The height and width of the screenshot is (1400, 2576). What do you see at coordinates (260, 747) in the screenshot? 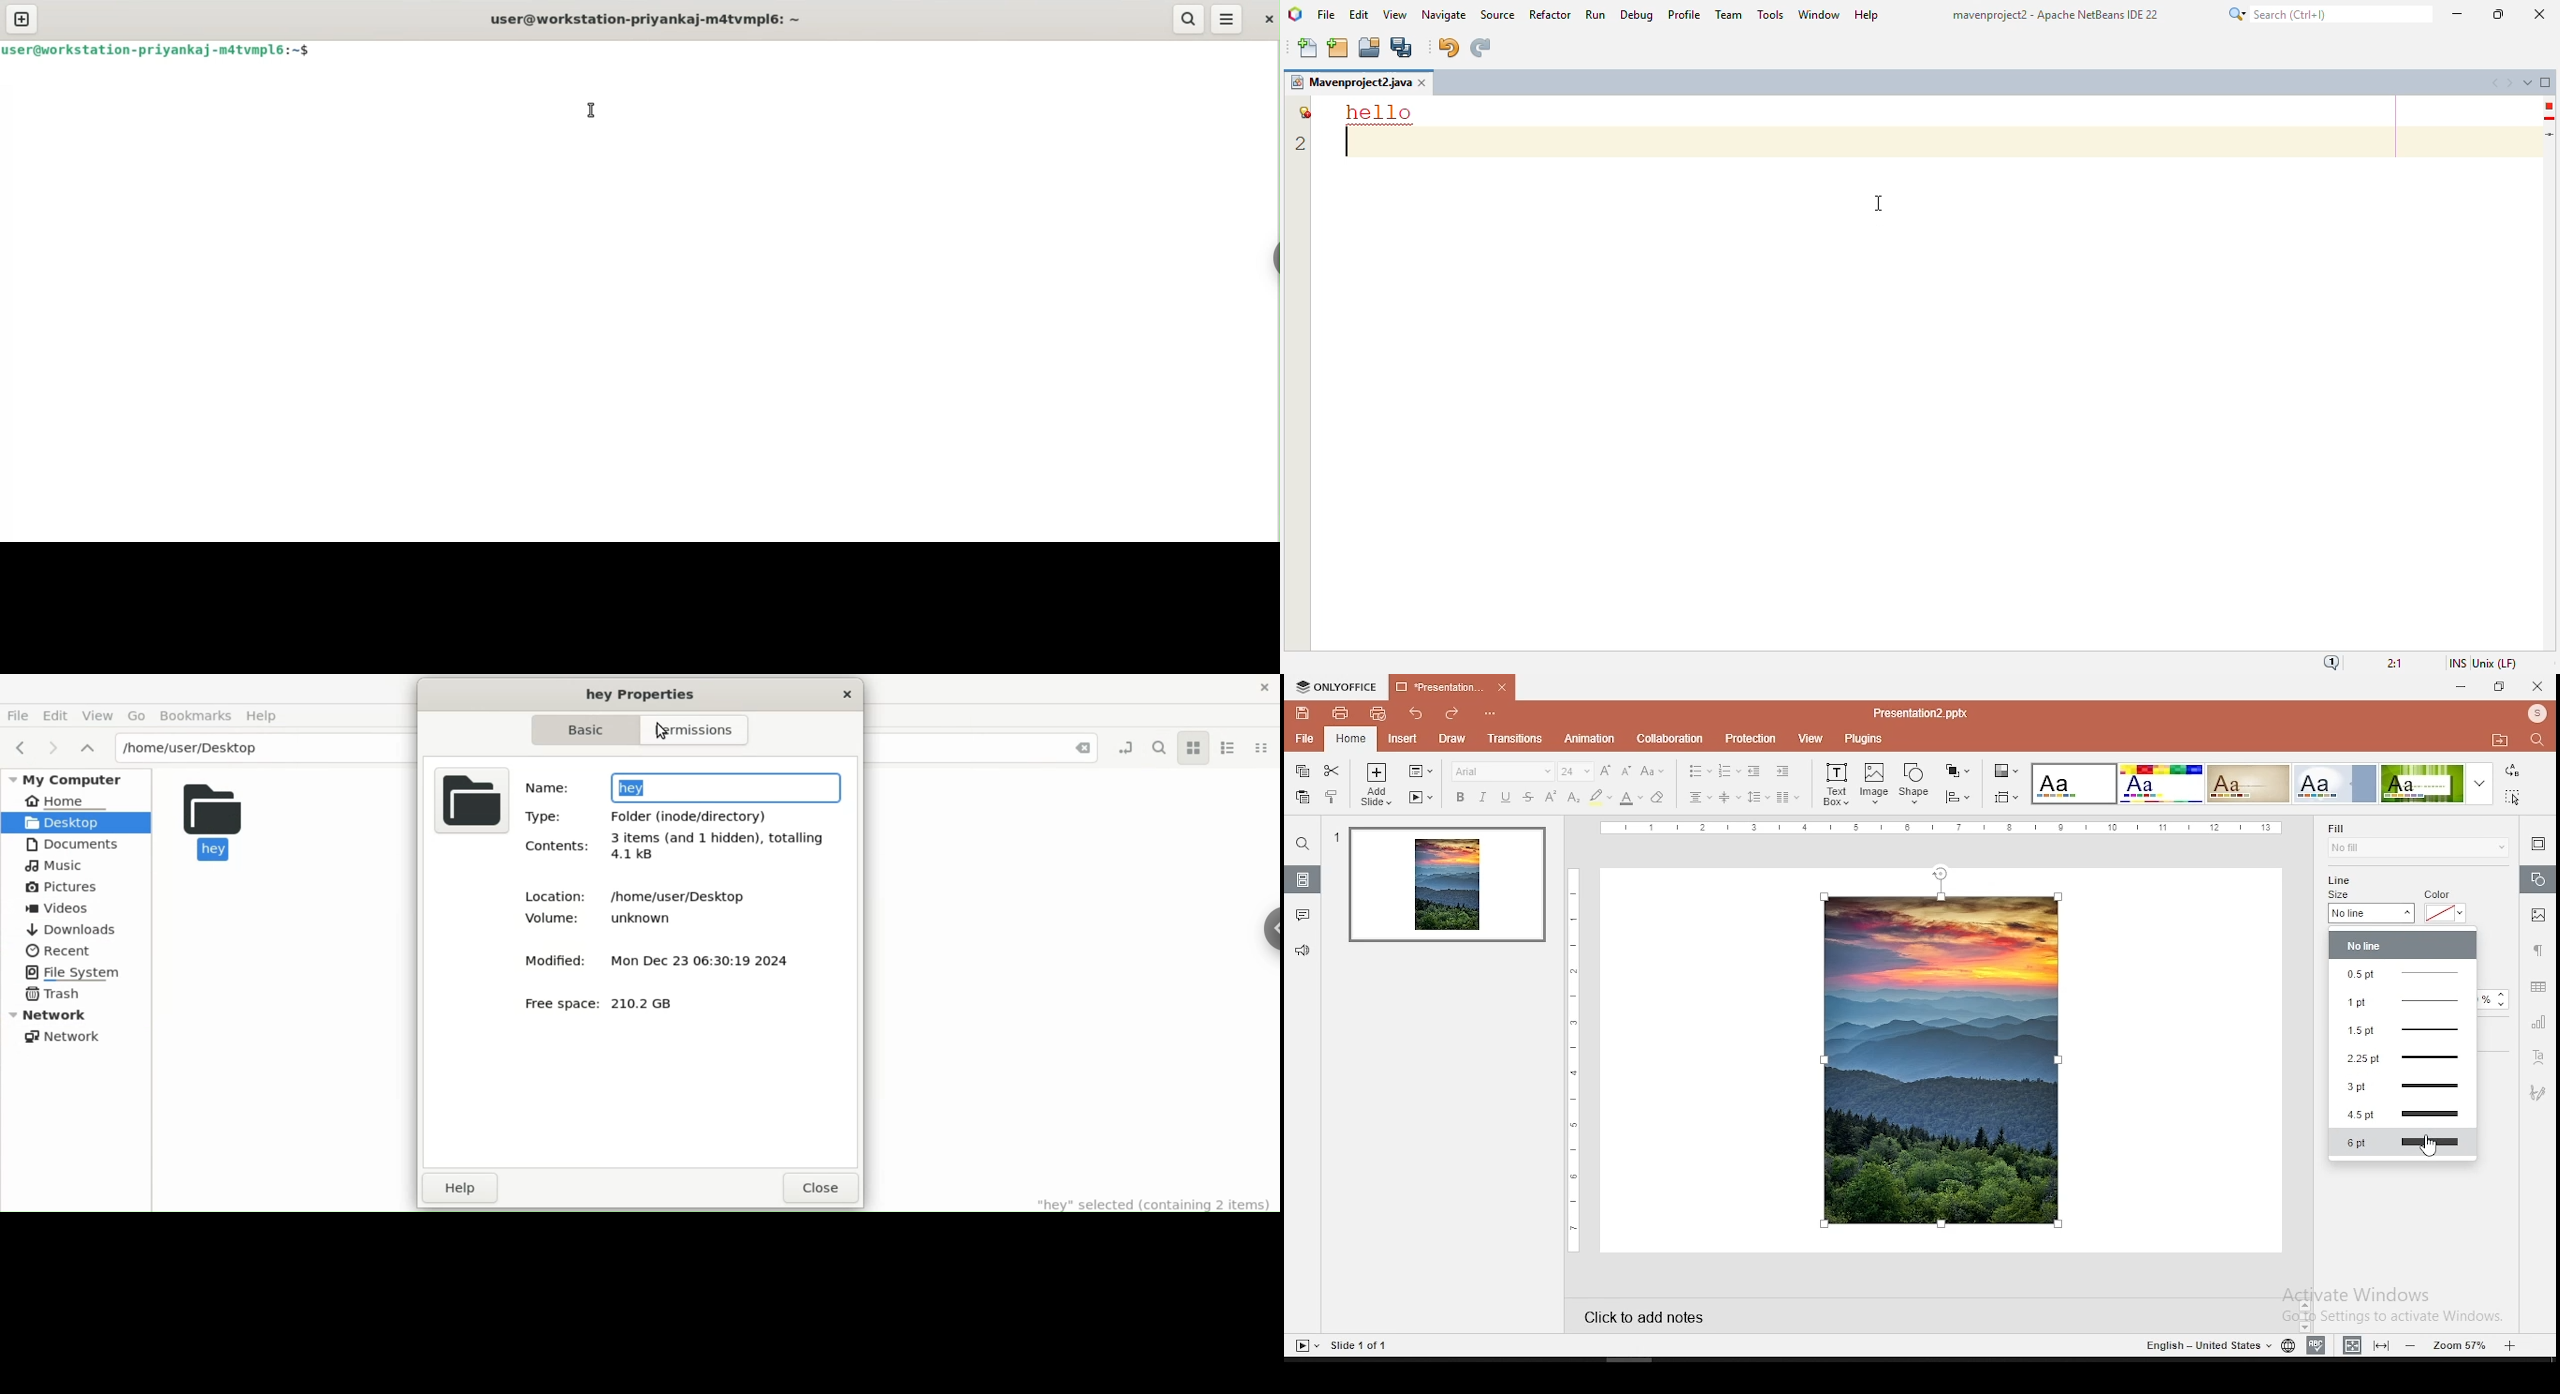
I see `/home/user/Desktop` at bounding box center [260, 747].